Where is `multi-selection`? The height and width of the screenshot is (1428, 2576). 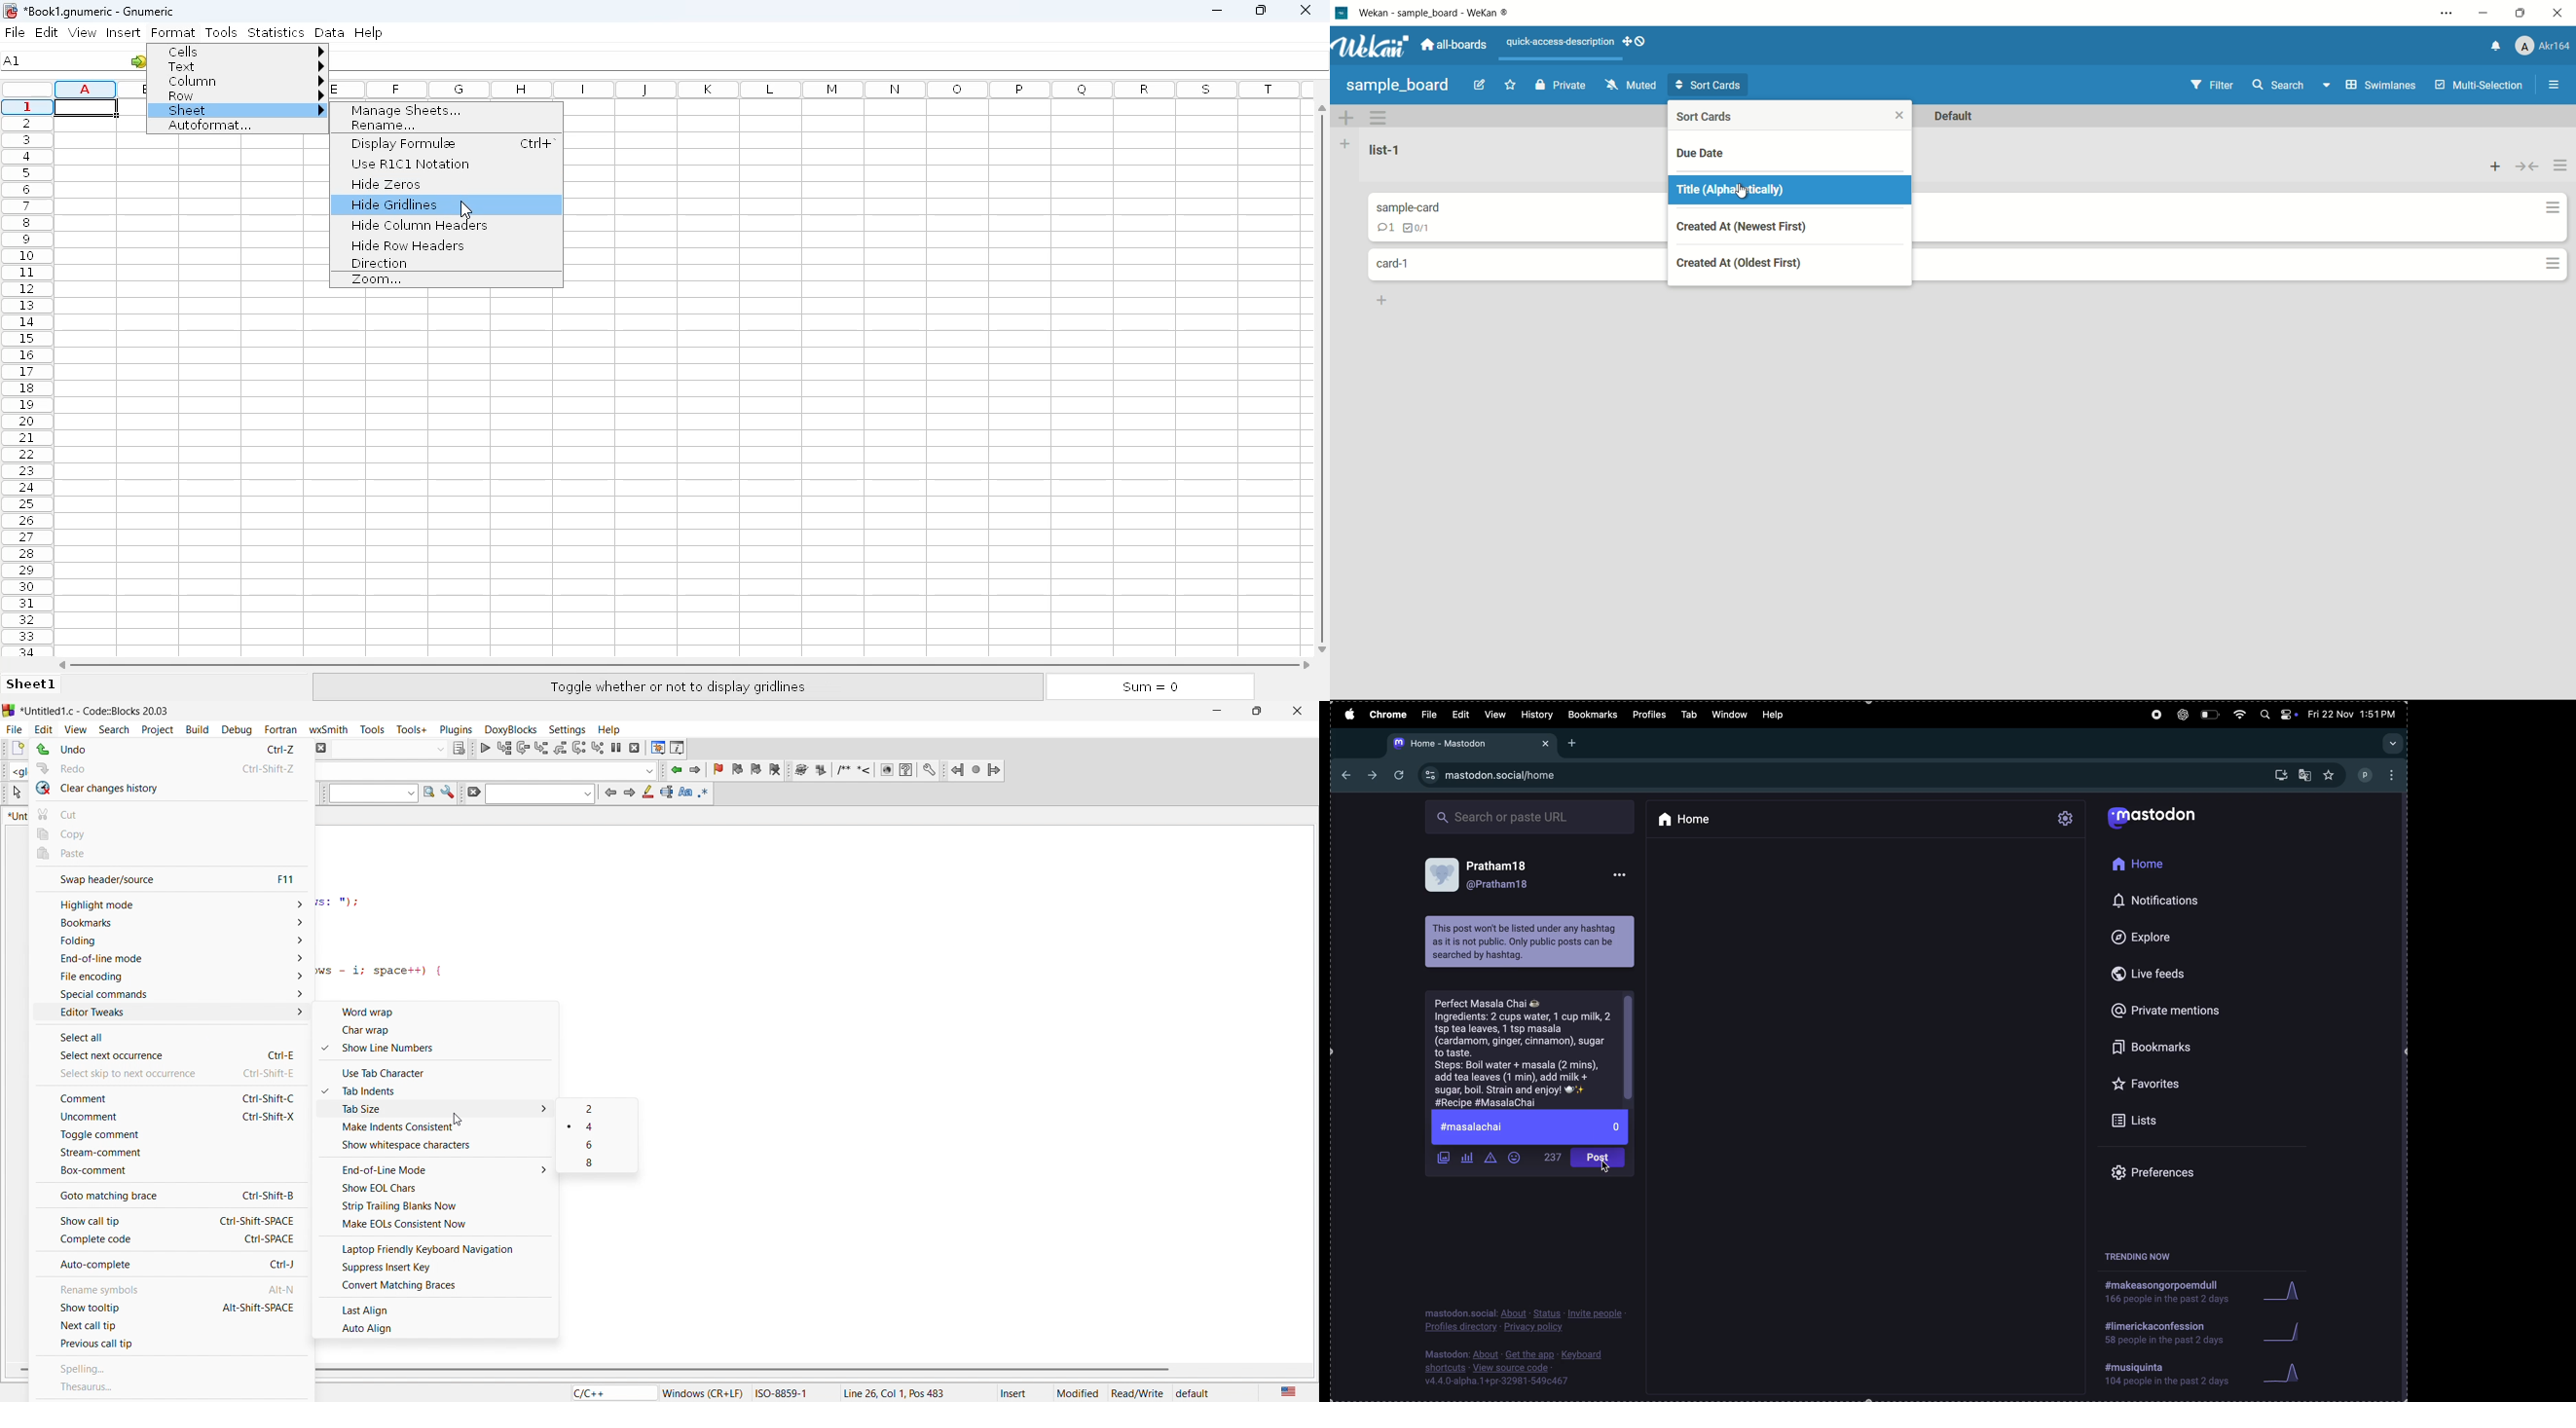 multi-selection is located at coordinates (2480, 86).